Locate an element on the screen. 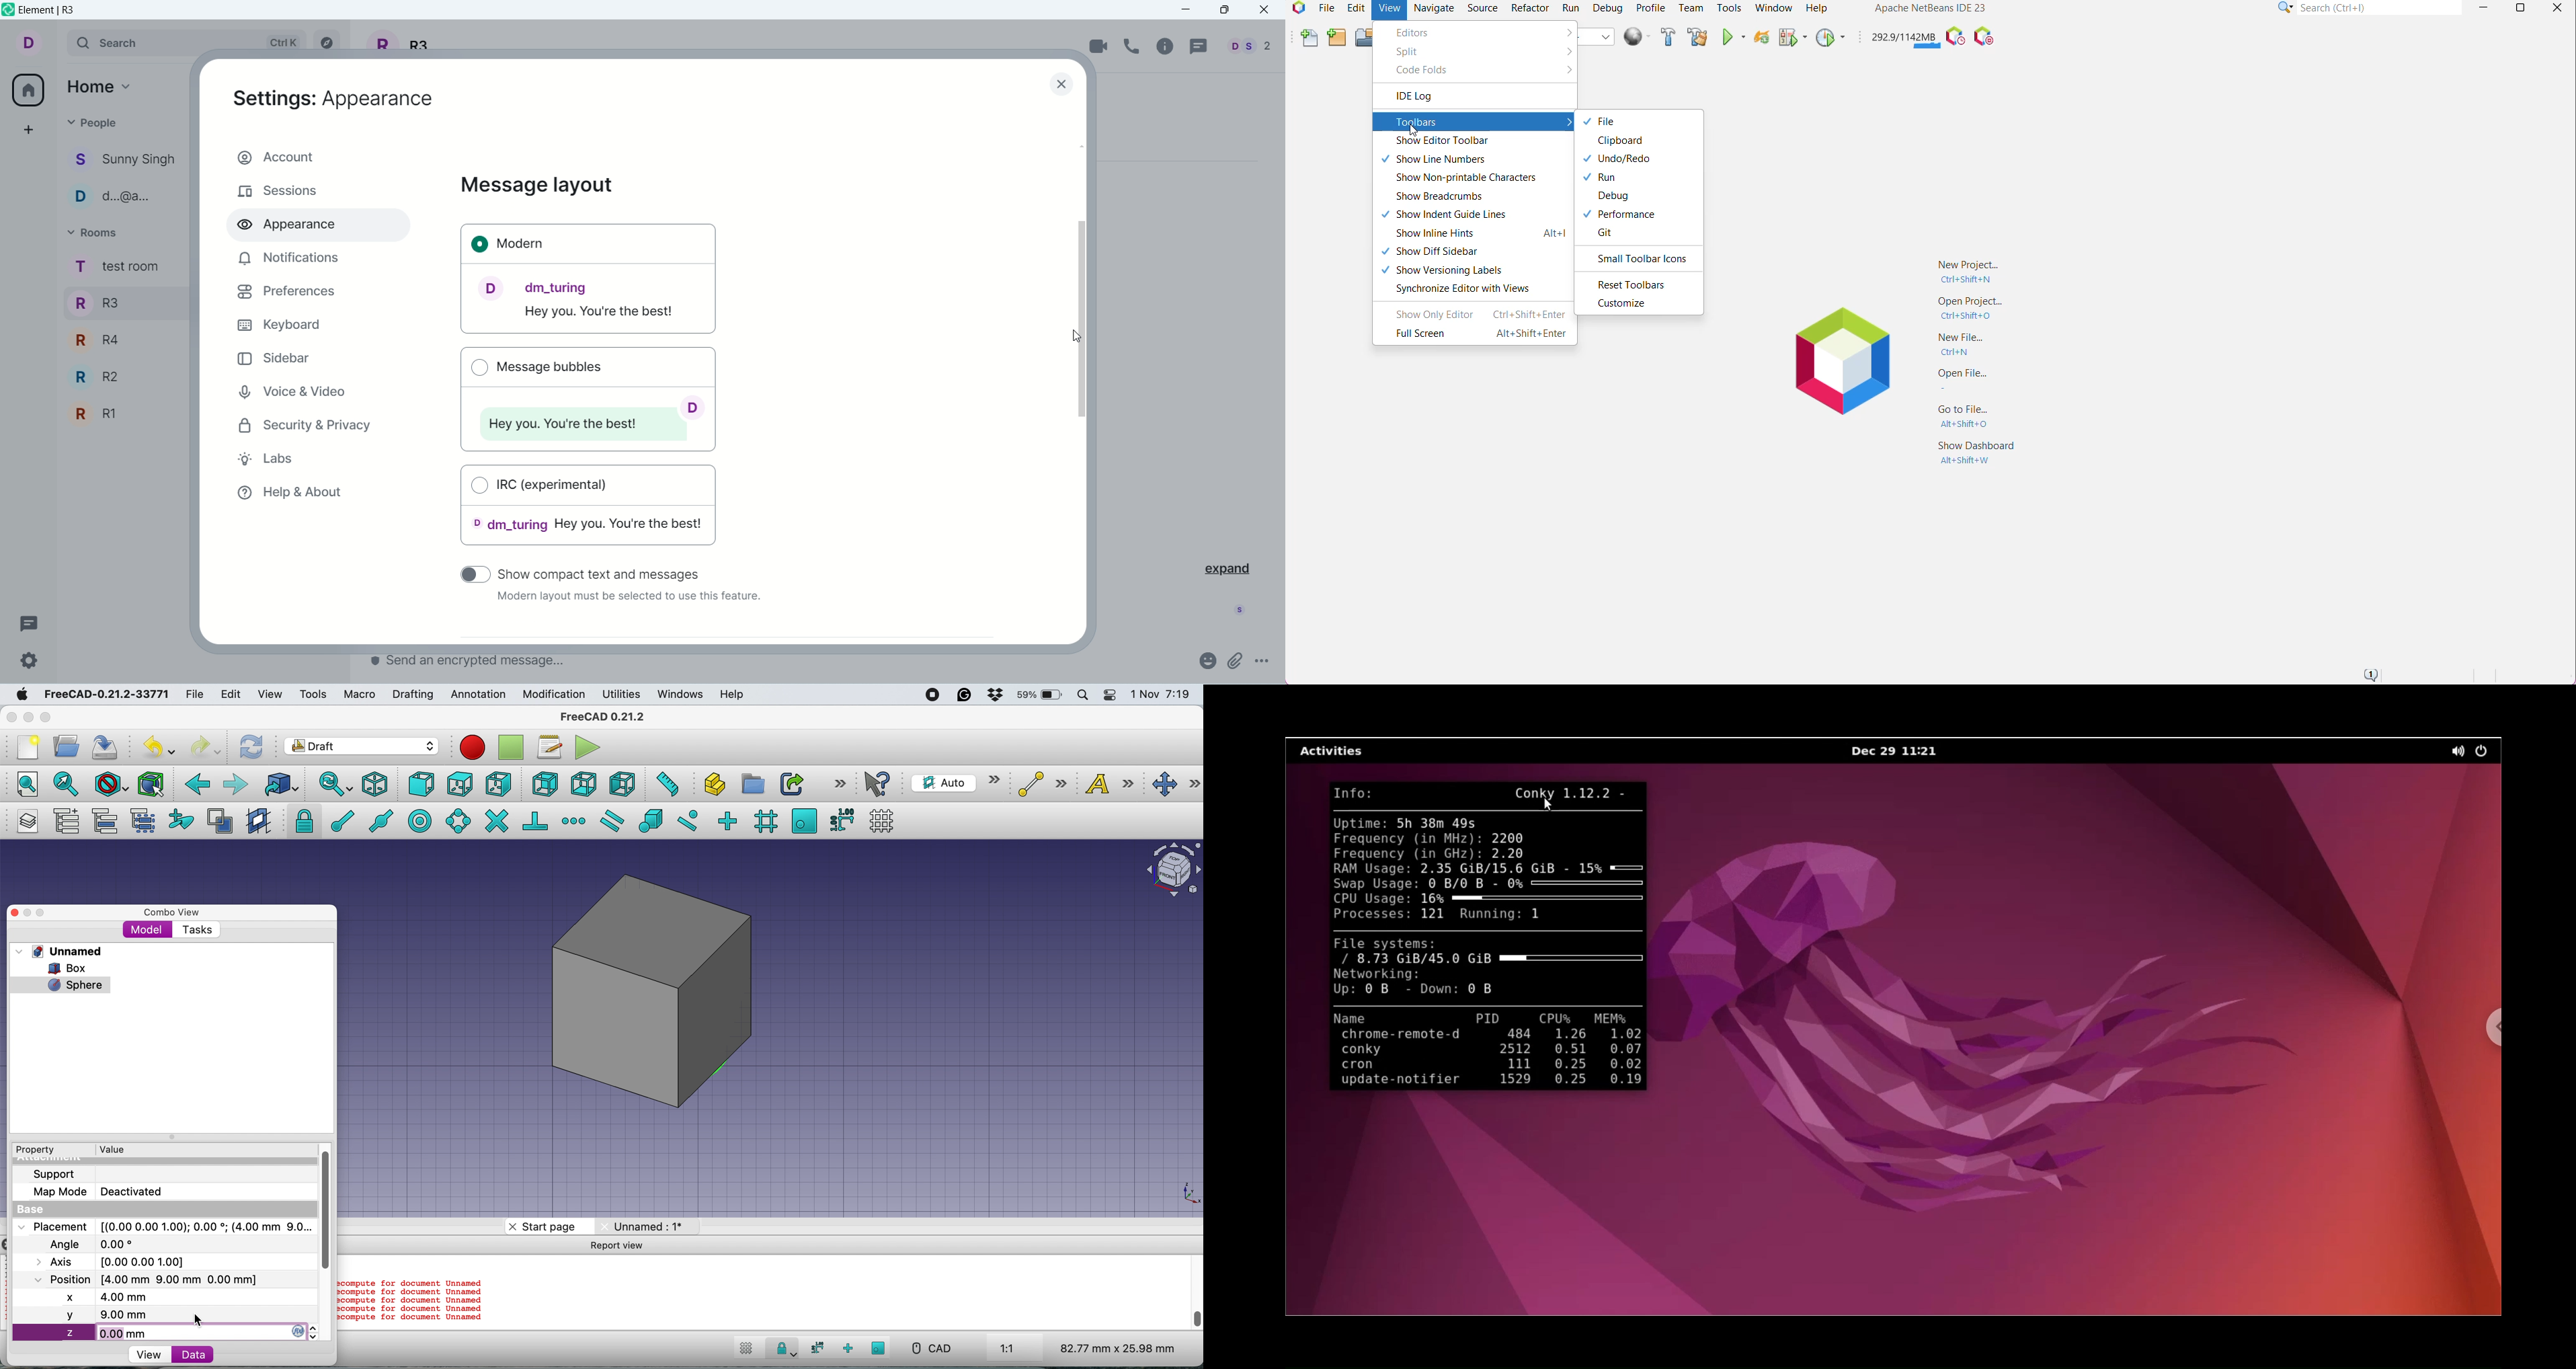  File is located at coordinates (1326, 9).